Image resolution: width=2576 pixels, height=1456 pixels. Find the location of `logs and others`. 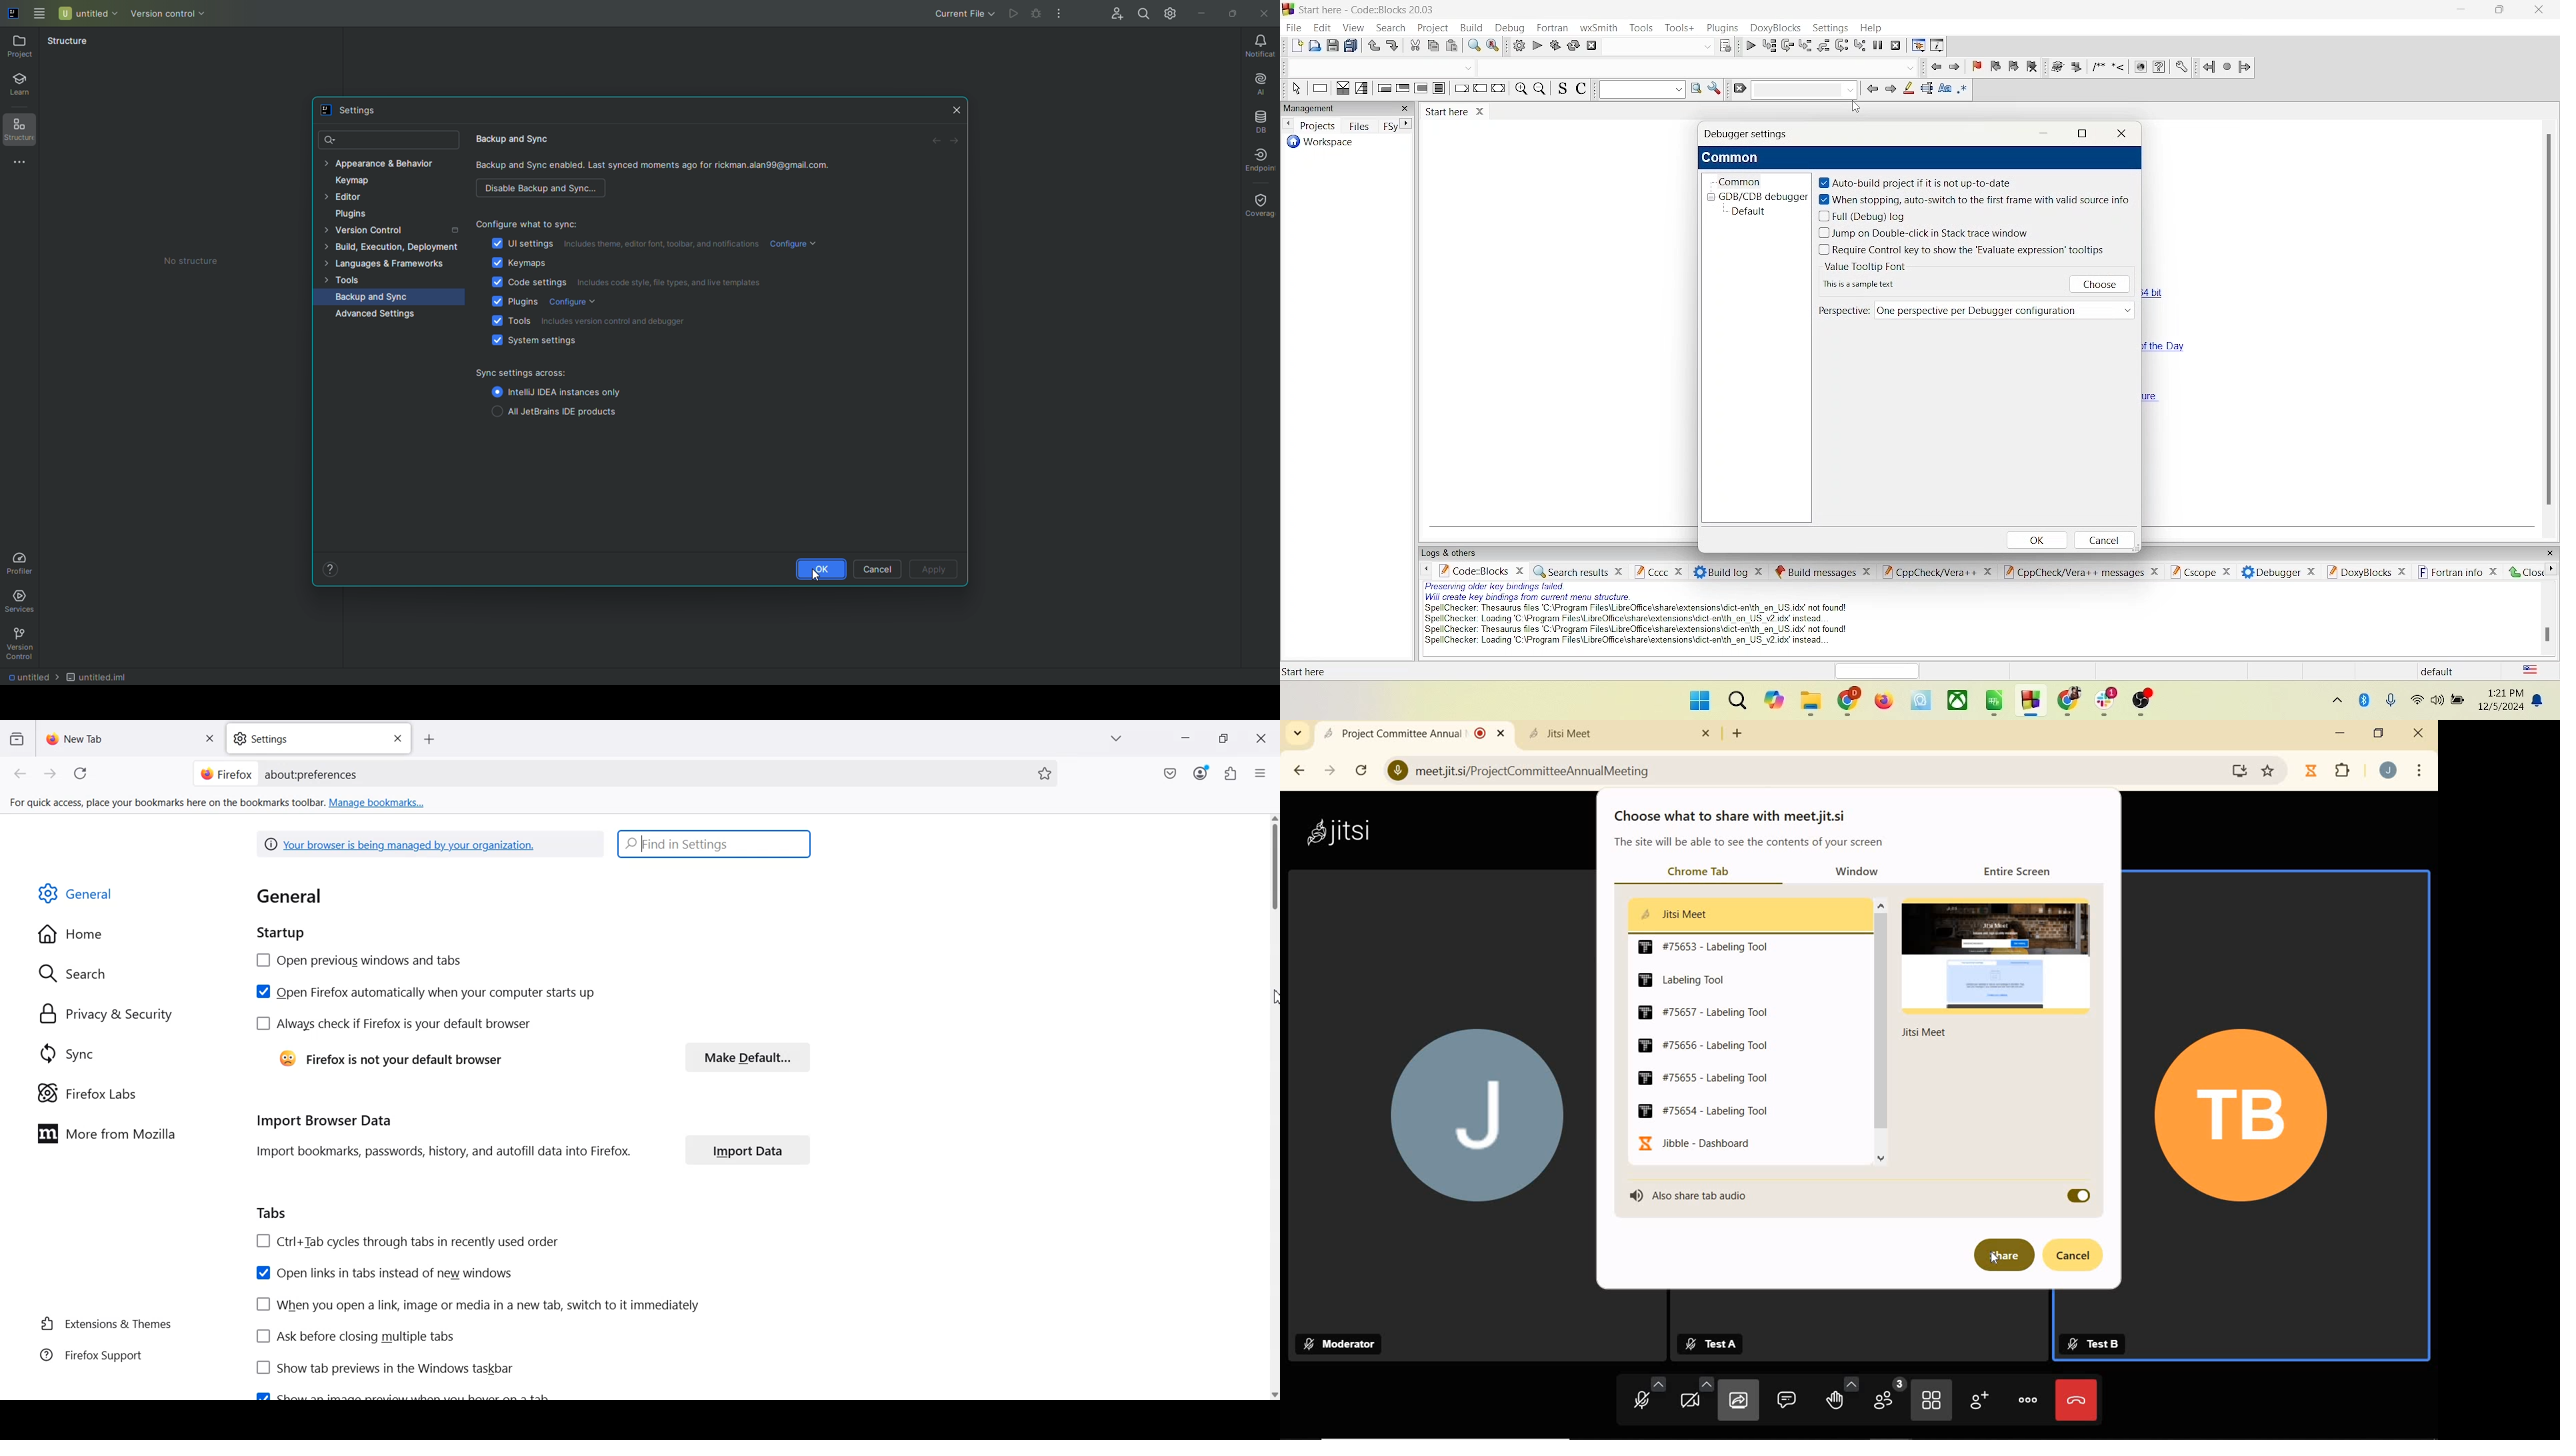

logs and others is located at coordinates (1446, 553).